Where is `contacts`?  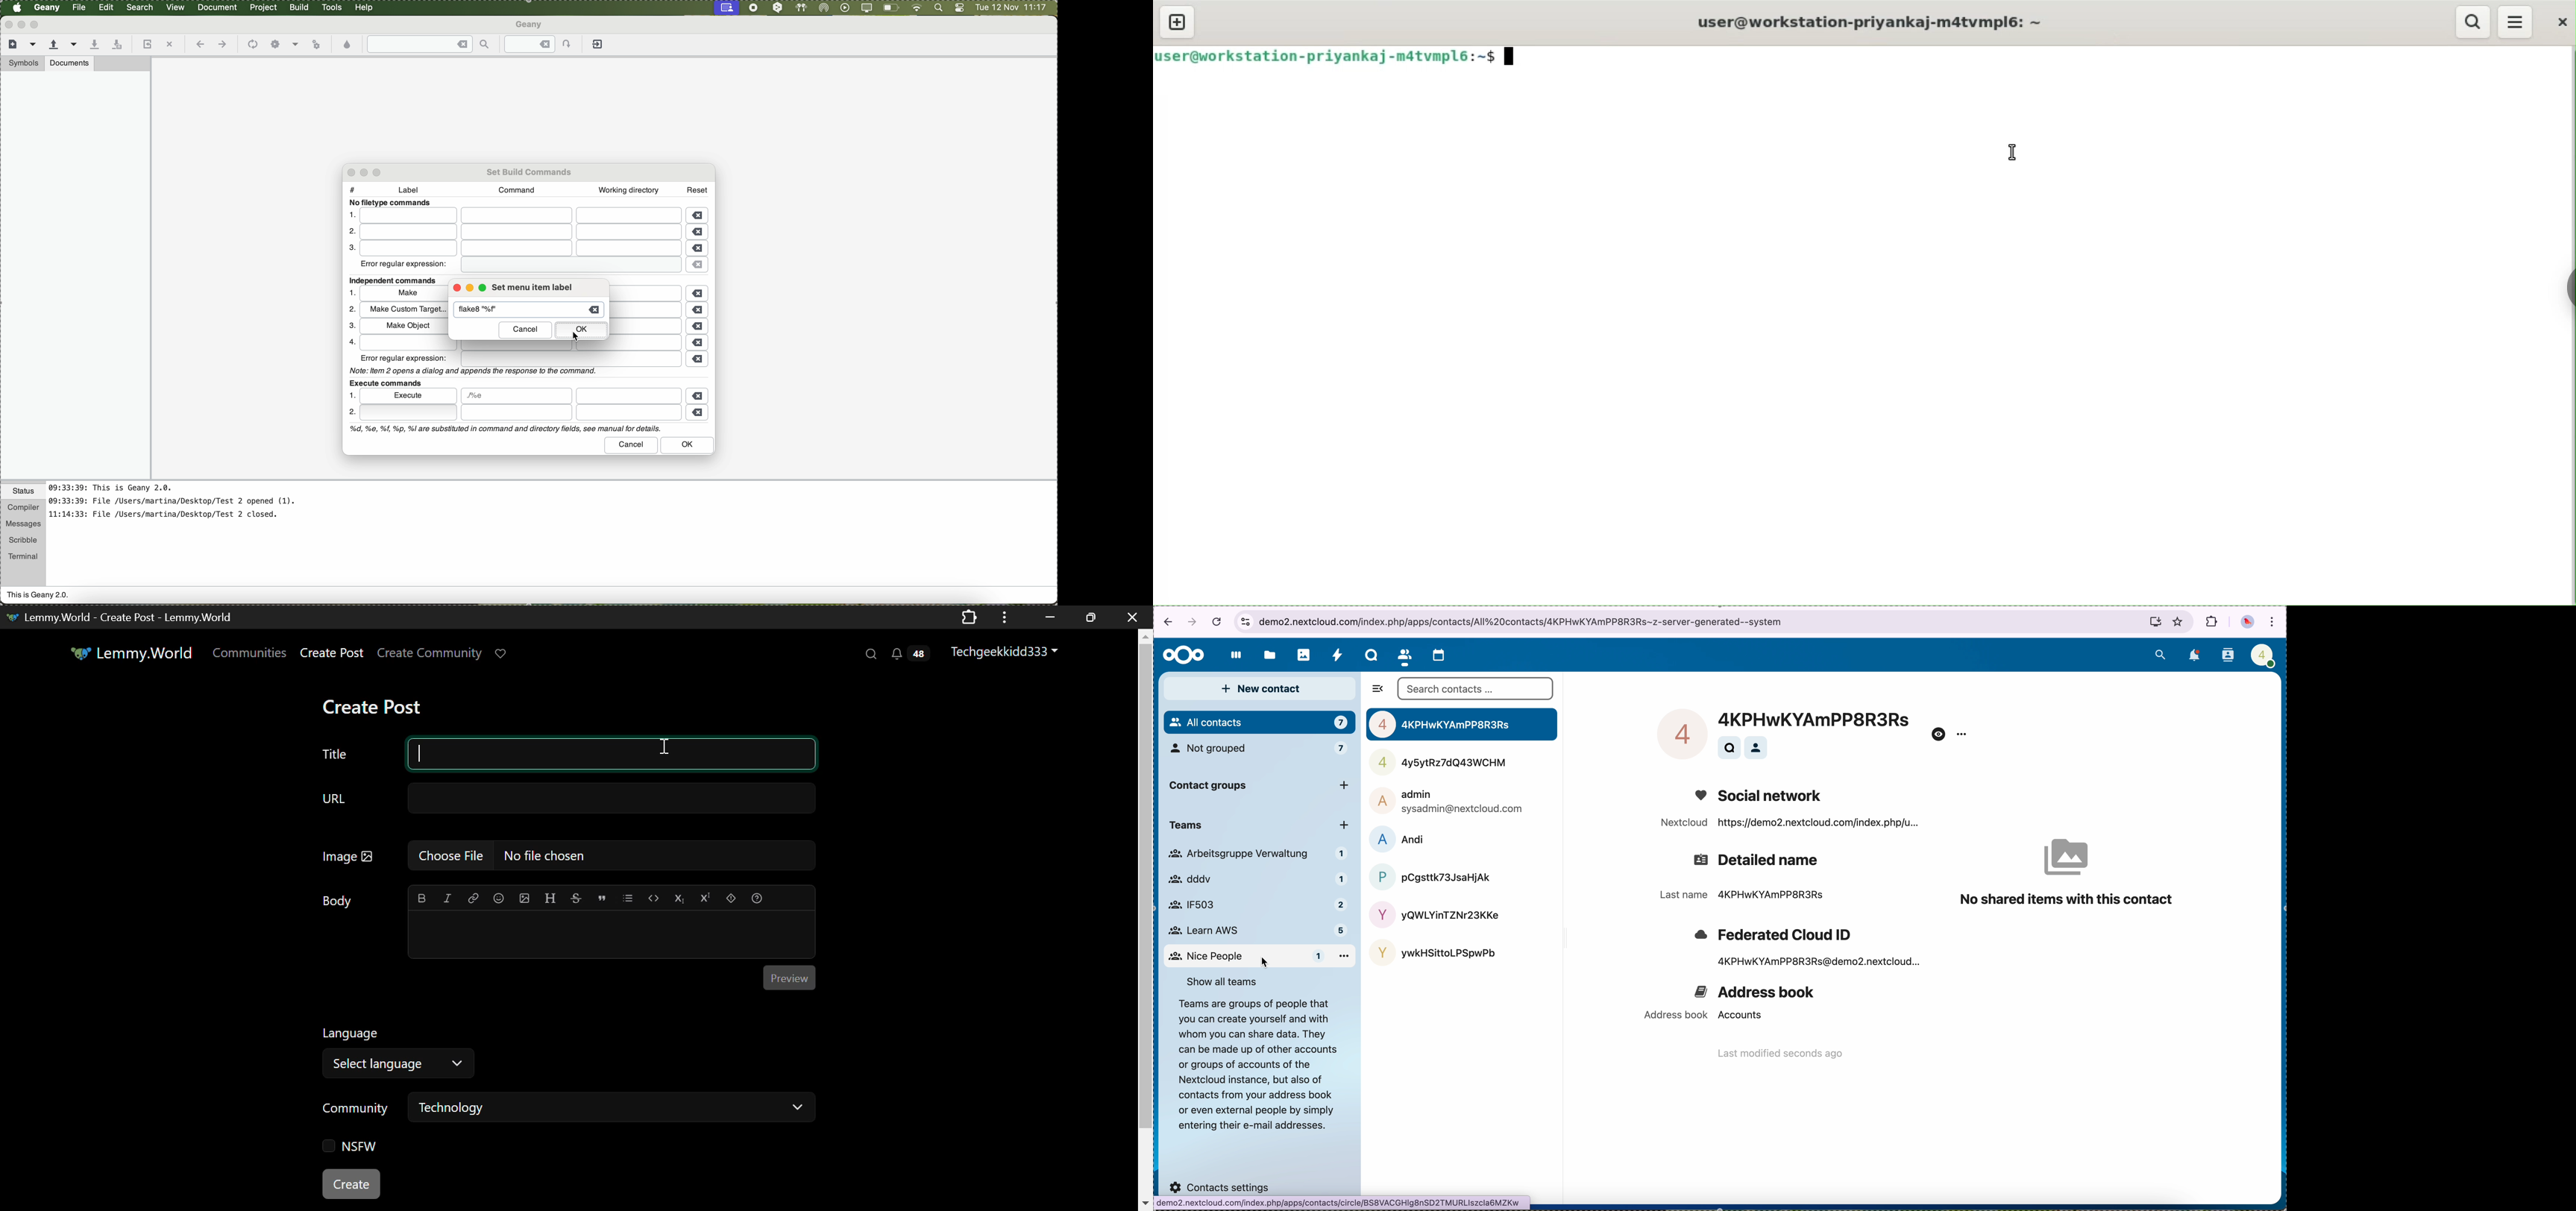 contacts is located at coordinates (1758, 747).